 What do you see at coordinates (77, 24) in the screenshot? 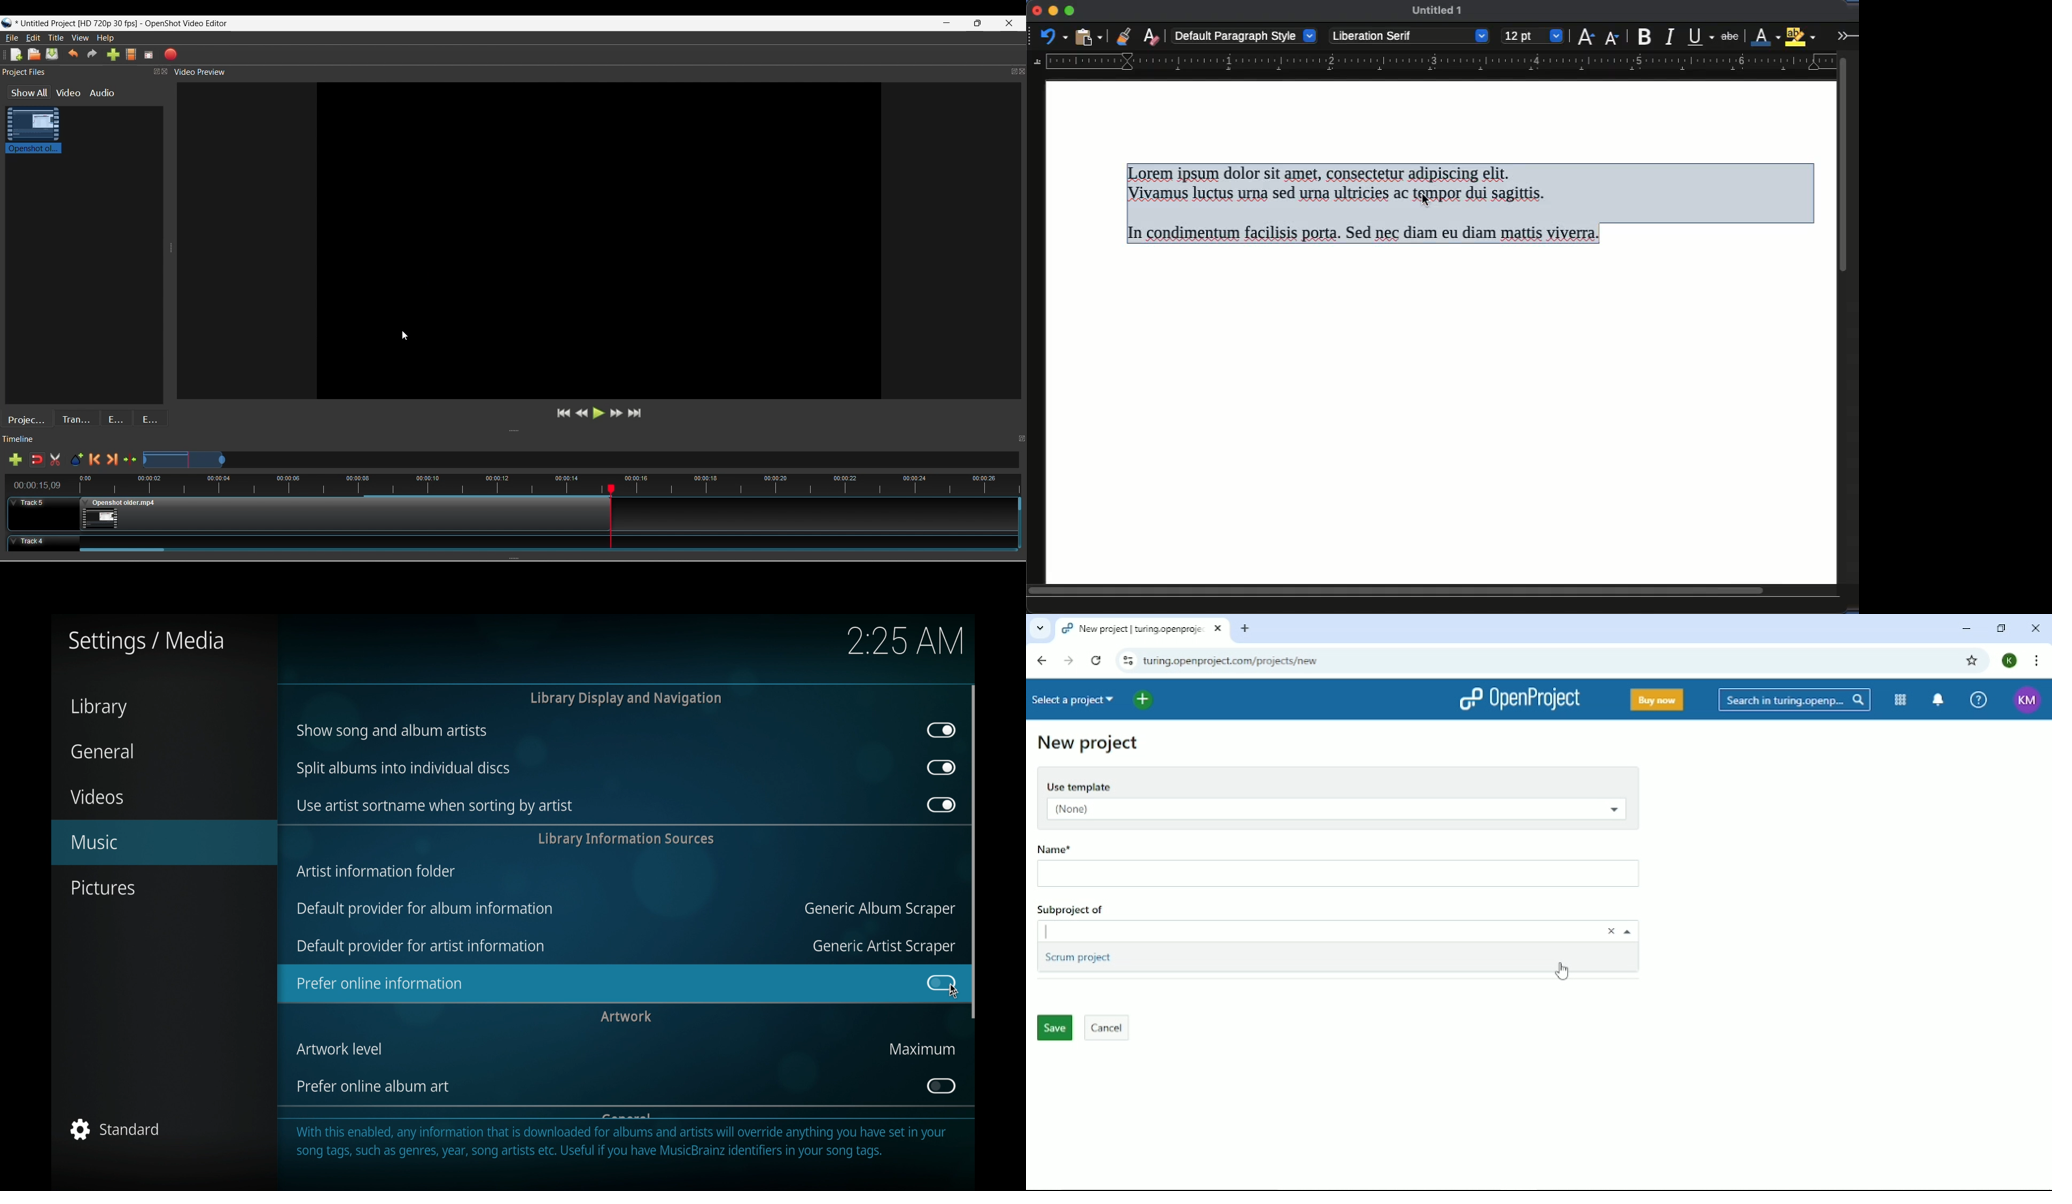
I see `Project Name` at bounding box center [77, 24].